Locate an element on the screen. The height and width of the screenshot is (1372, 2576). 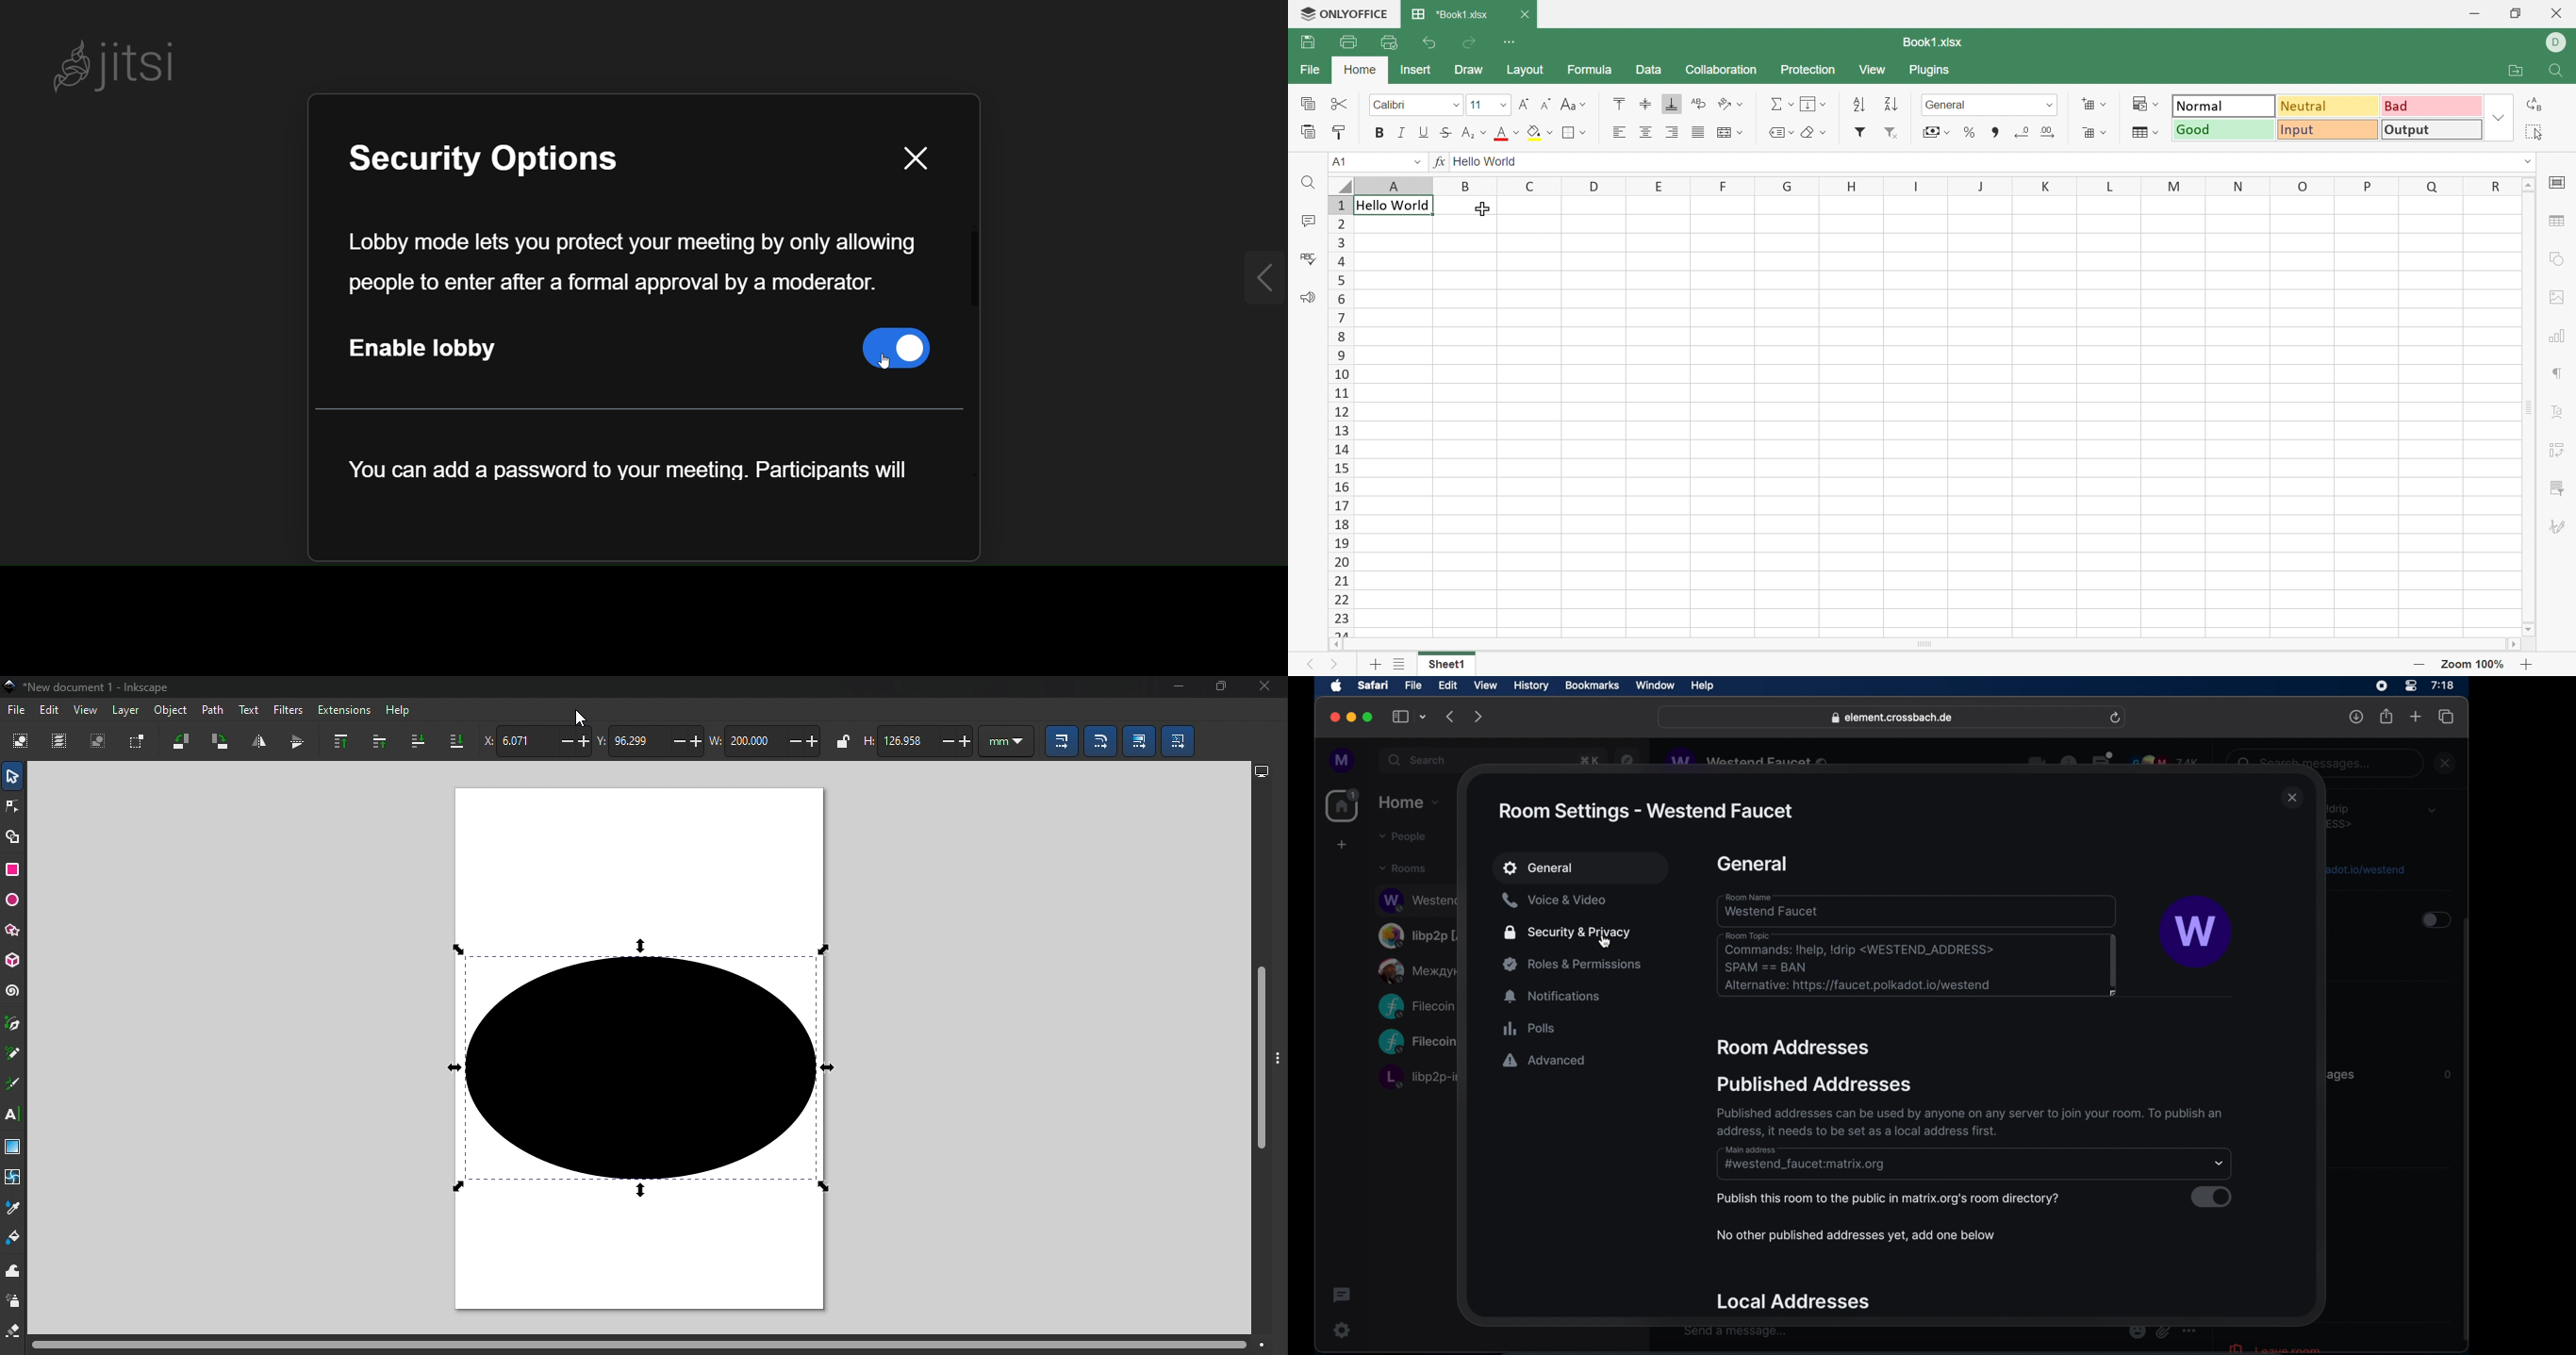
Collaboration is located at coordinates (1721, 69).